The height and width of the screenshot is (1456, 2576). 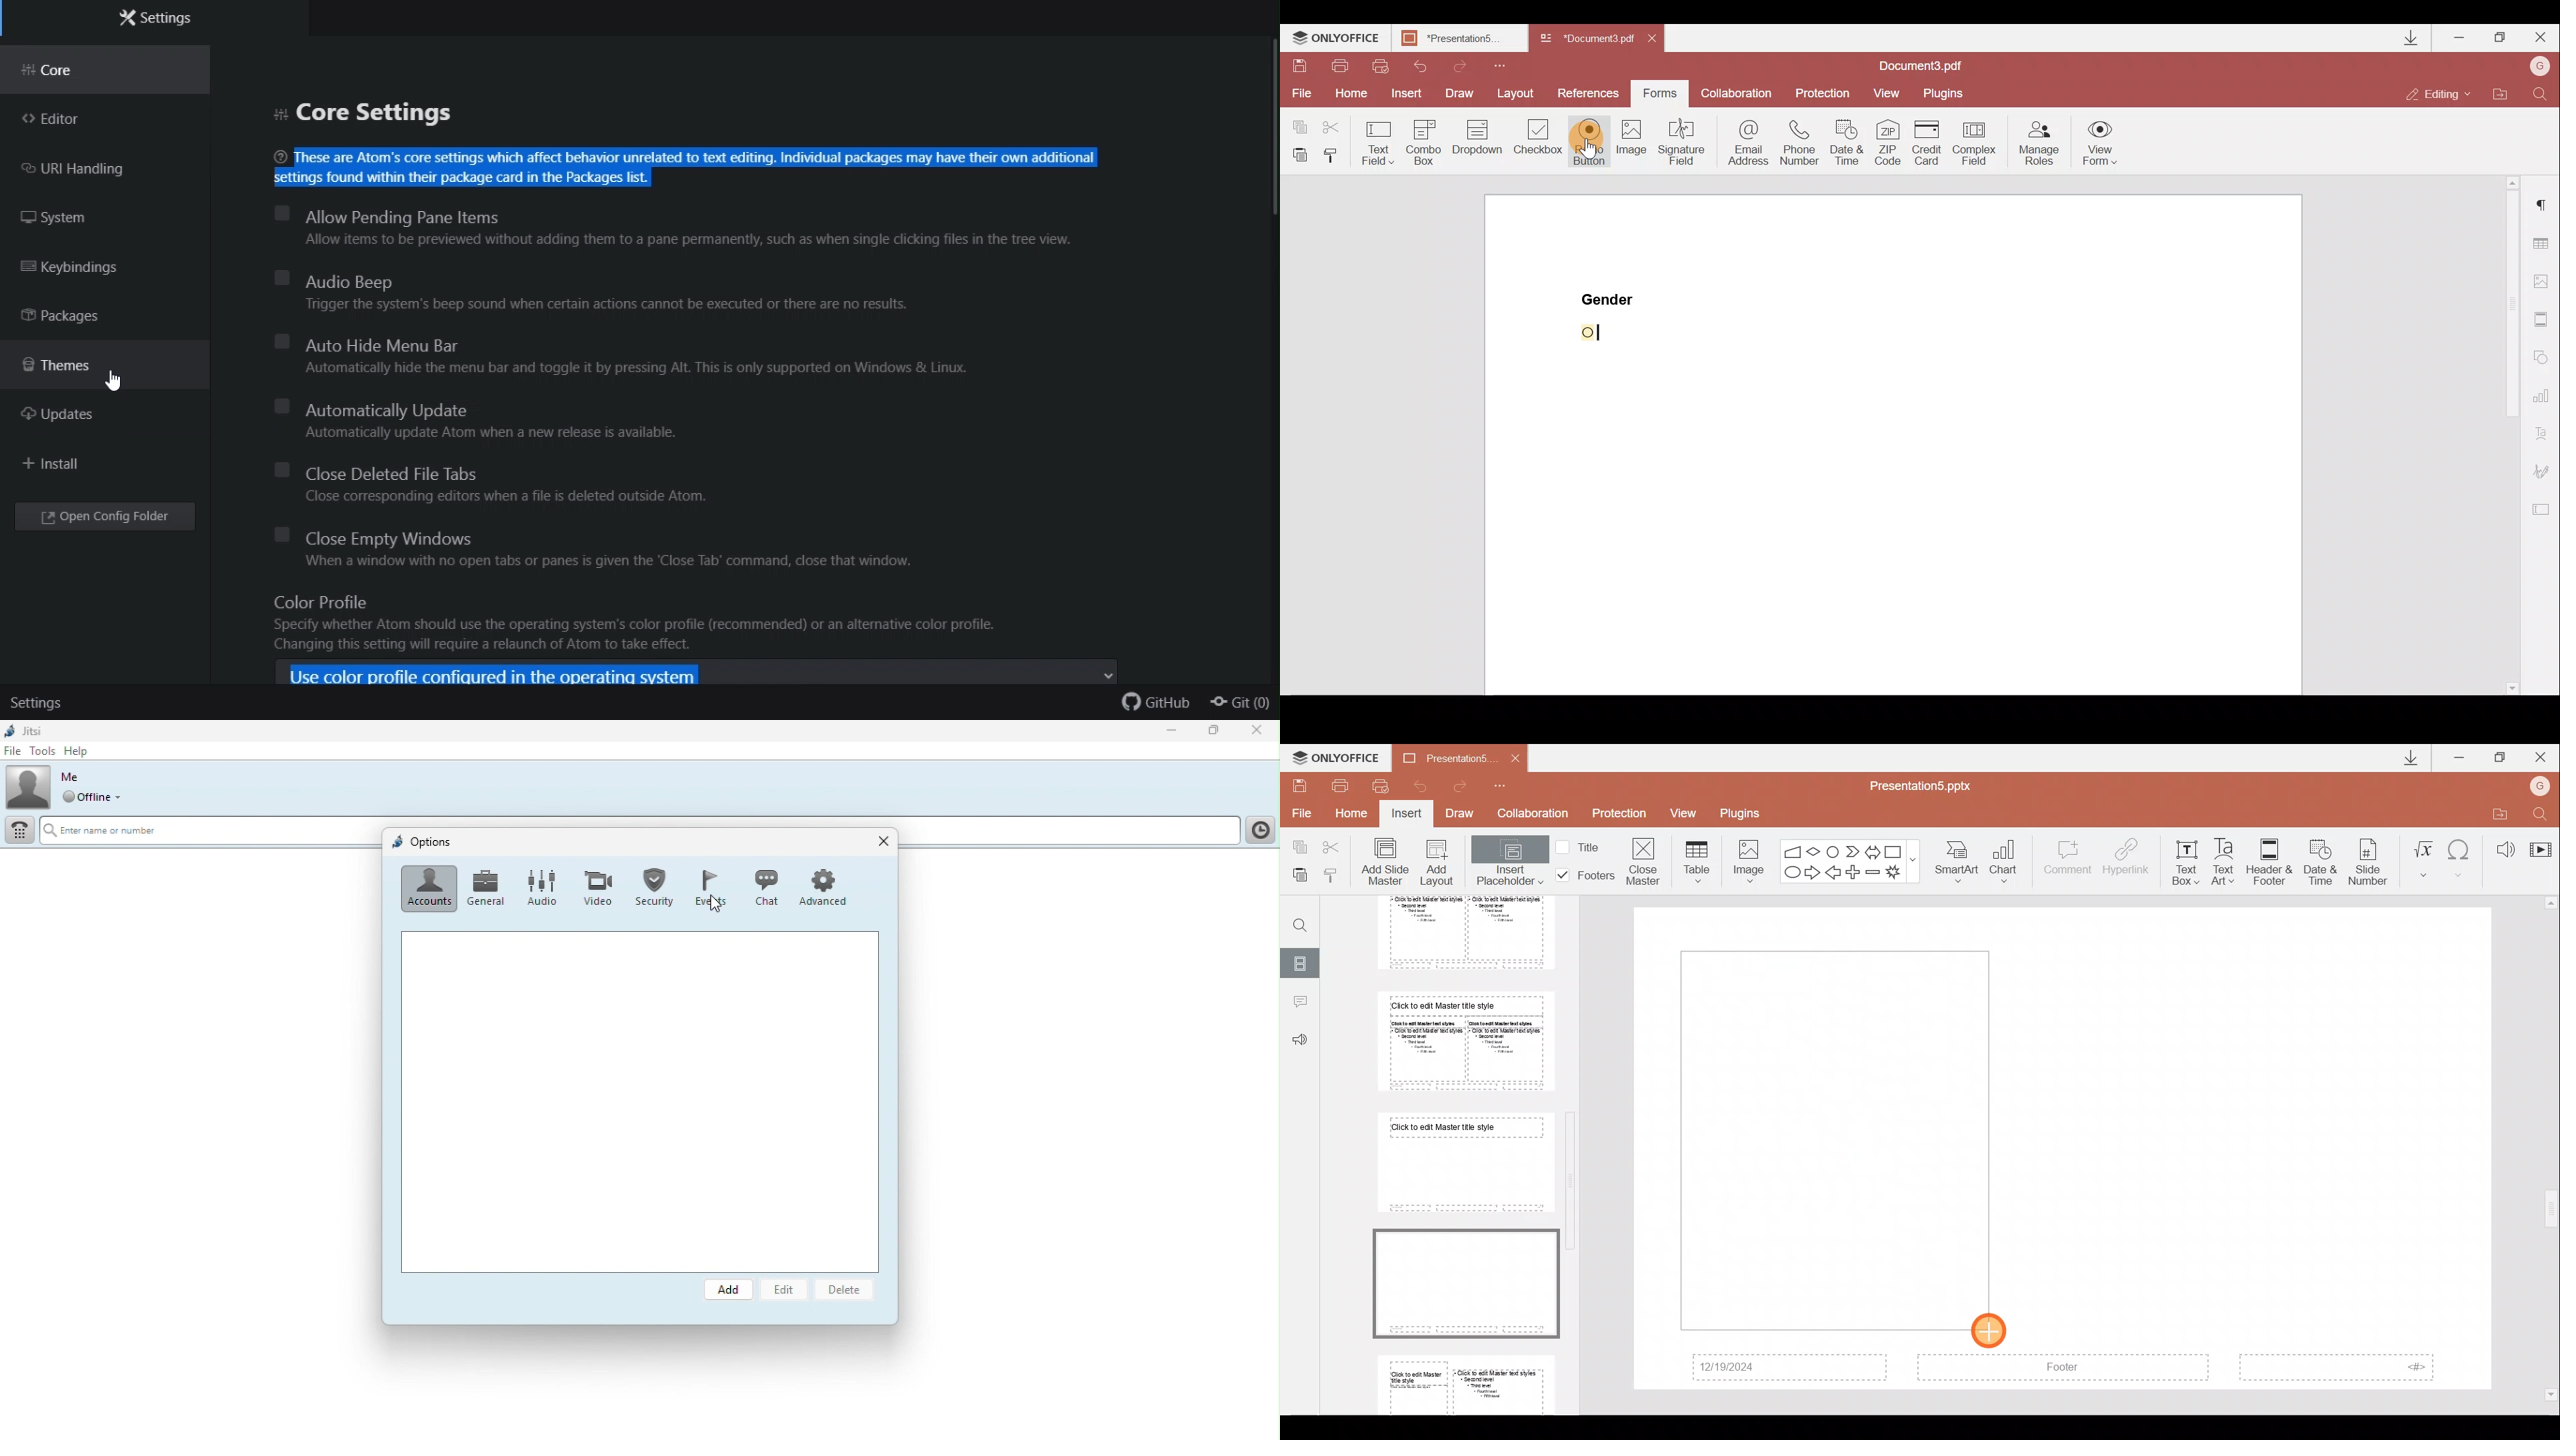 I want to click on Gender, so click(x=1609, y=298).